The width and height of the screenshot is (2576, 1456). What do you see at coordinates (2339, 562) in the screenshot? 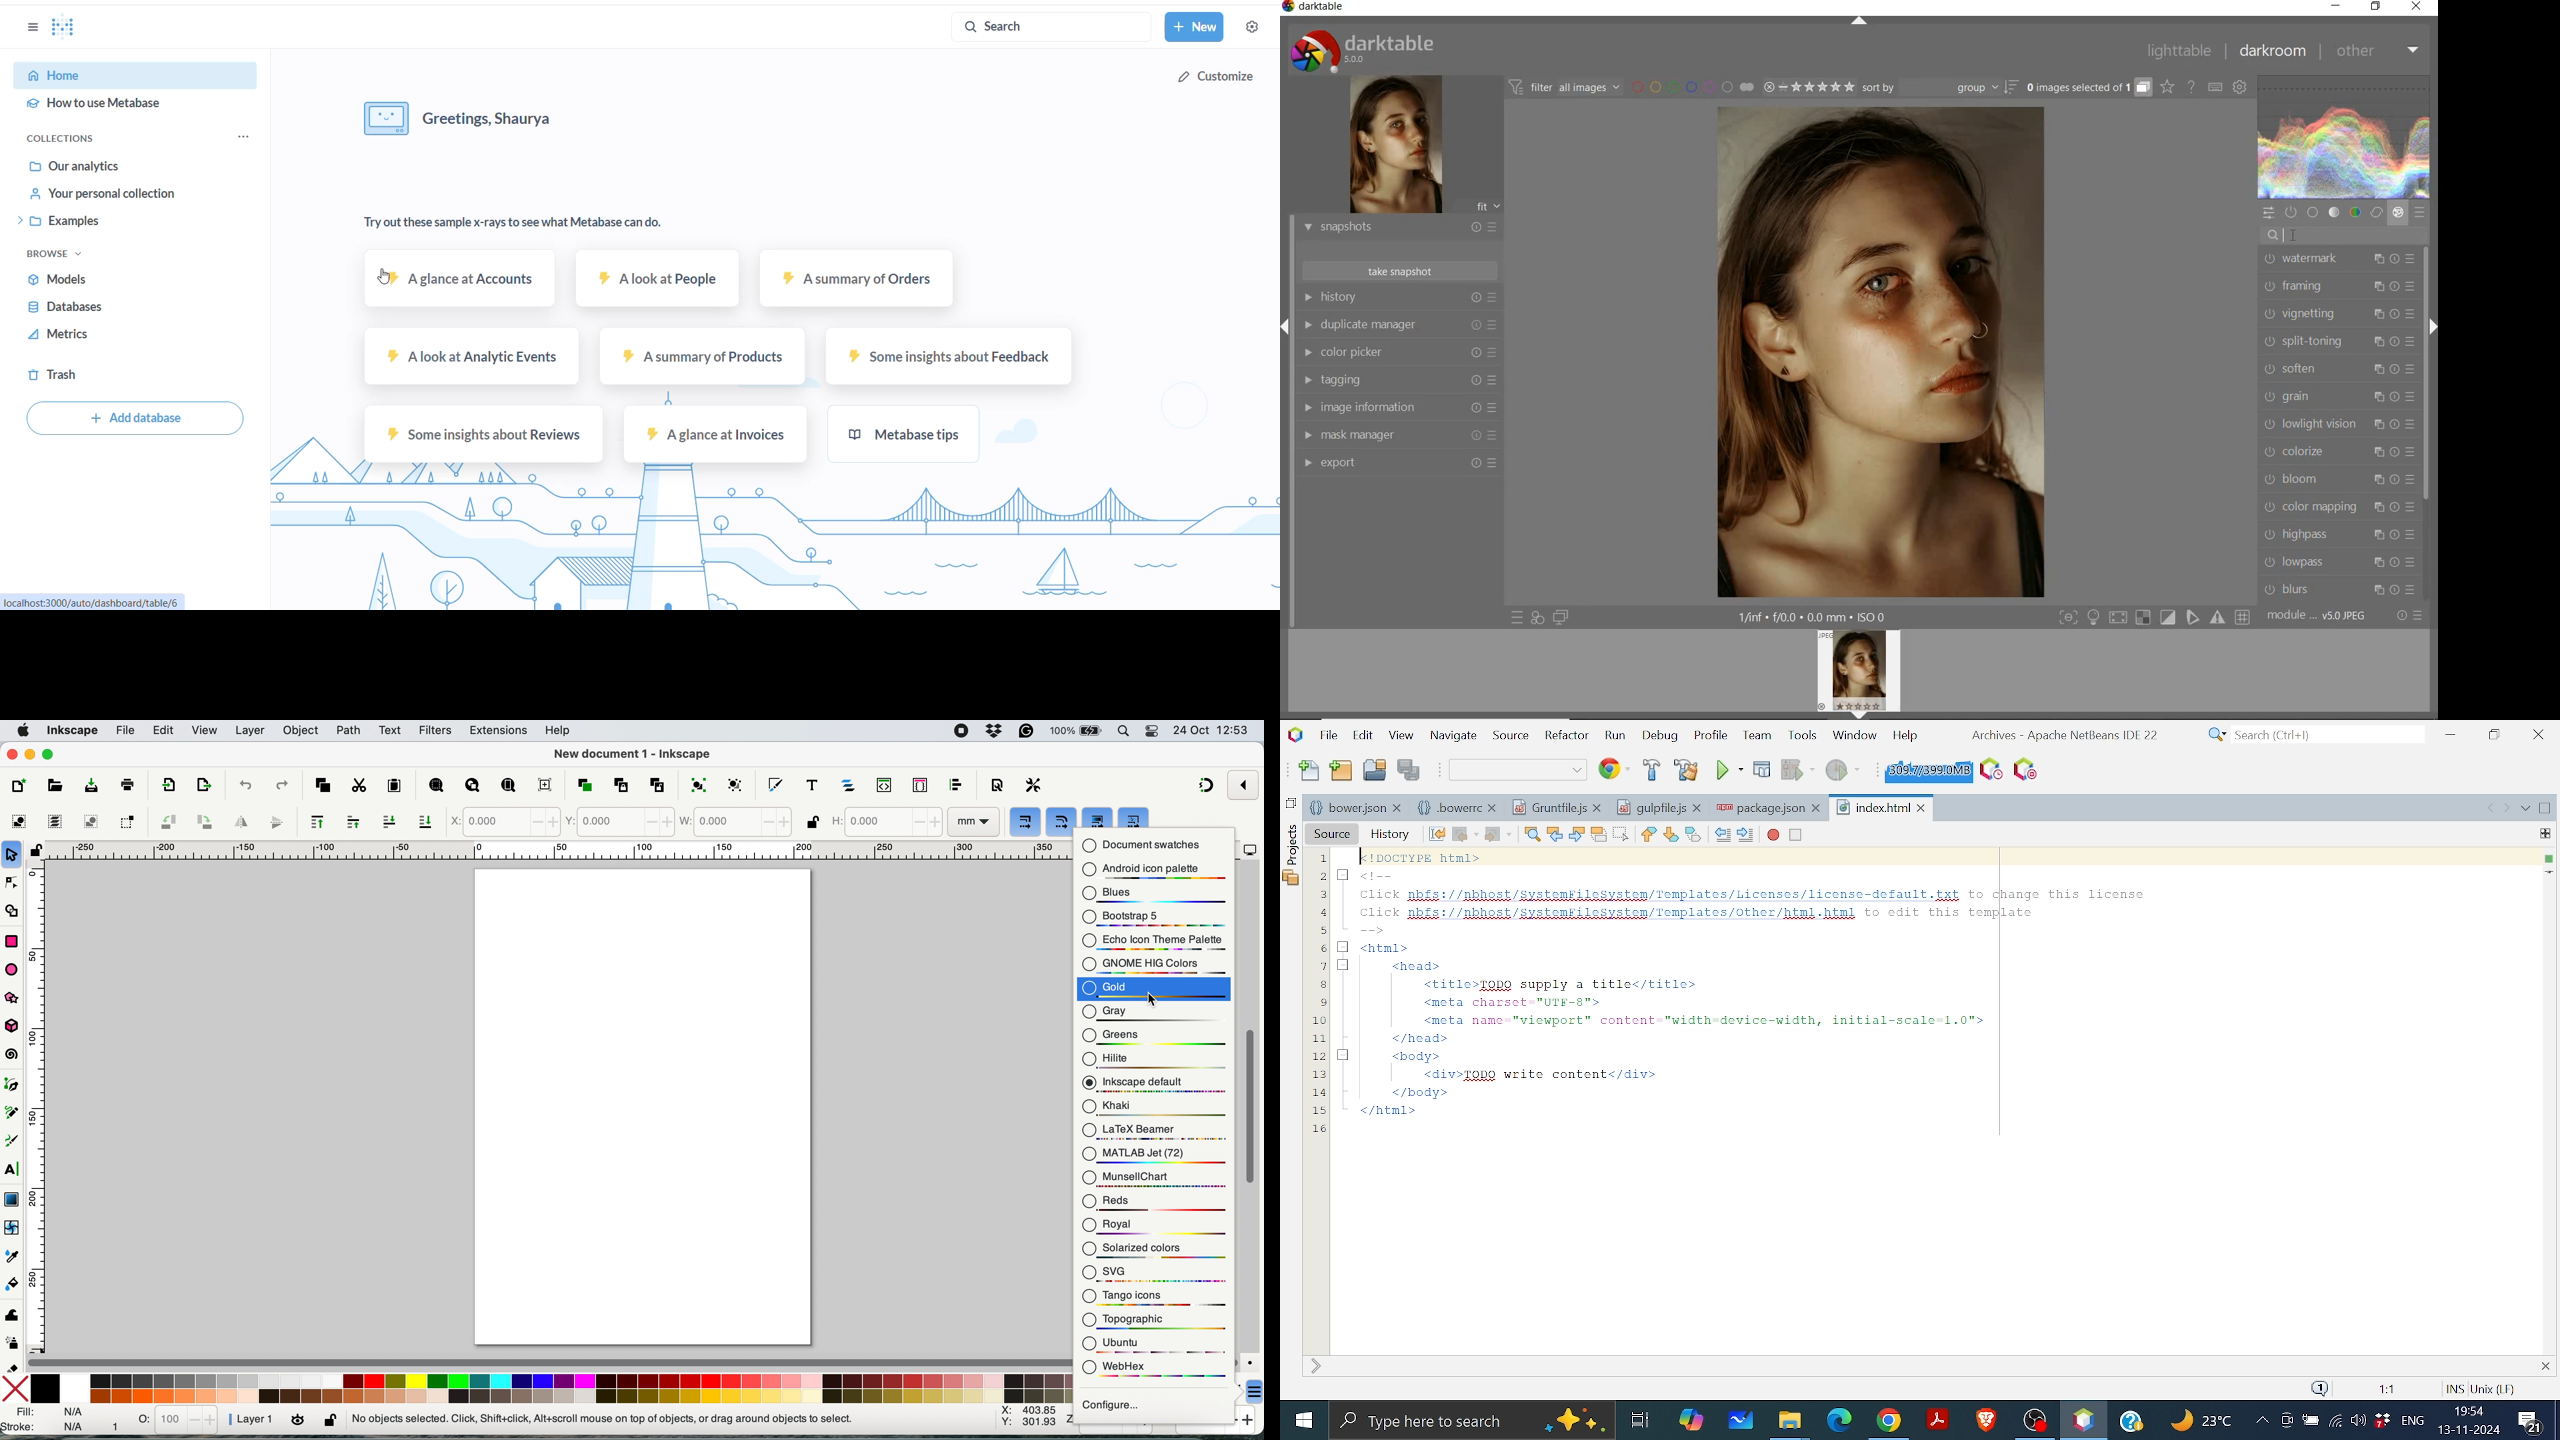
I see `lowpass` at bounding box center [2339, 562].